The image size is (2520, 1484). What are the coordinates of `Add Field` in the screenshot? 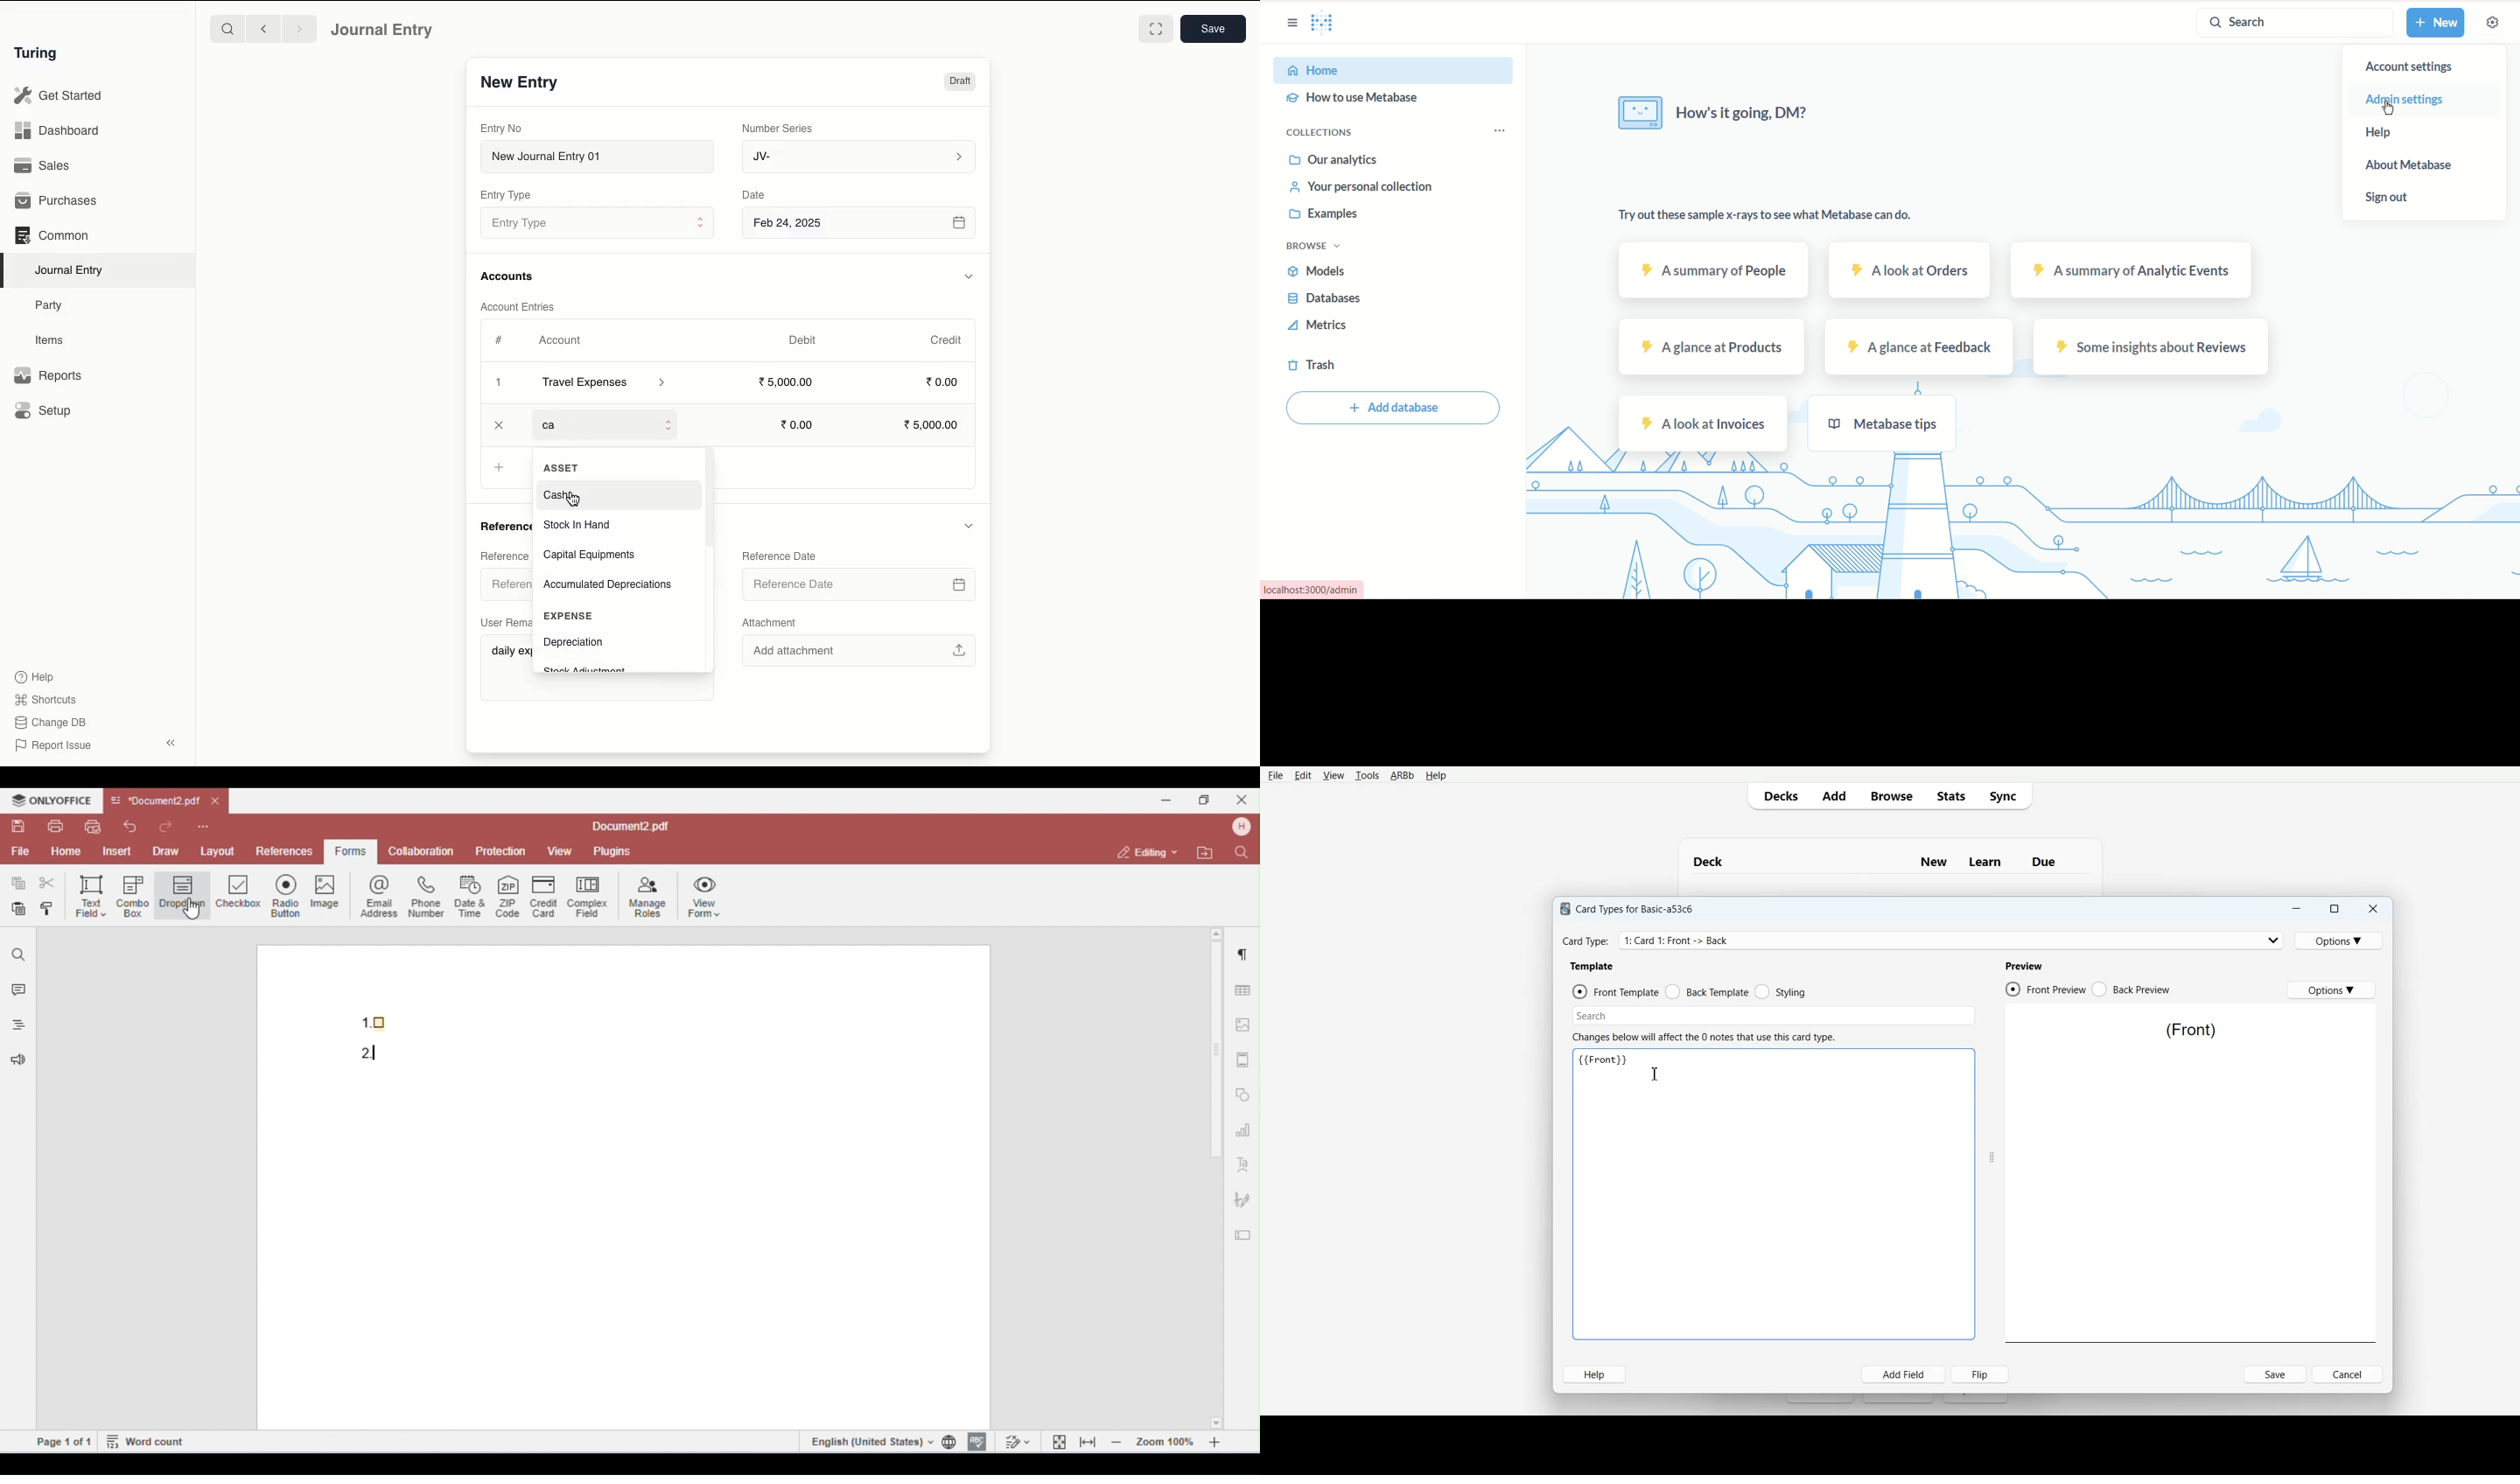 It's located at (1904, 1375).